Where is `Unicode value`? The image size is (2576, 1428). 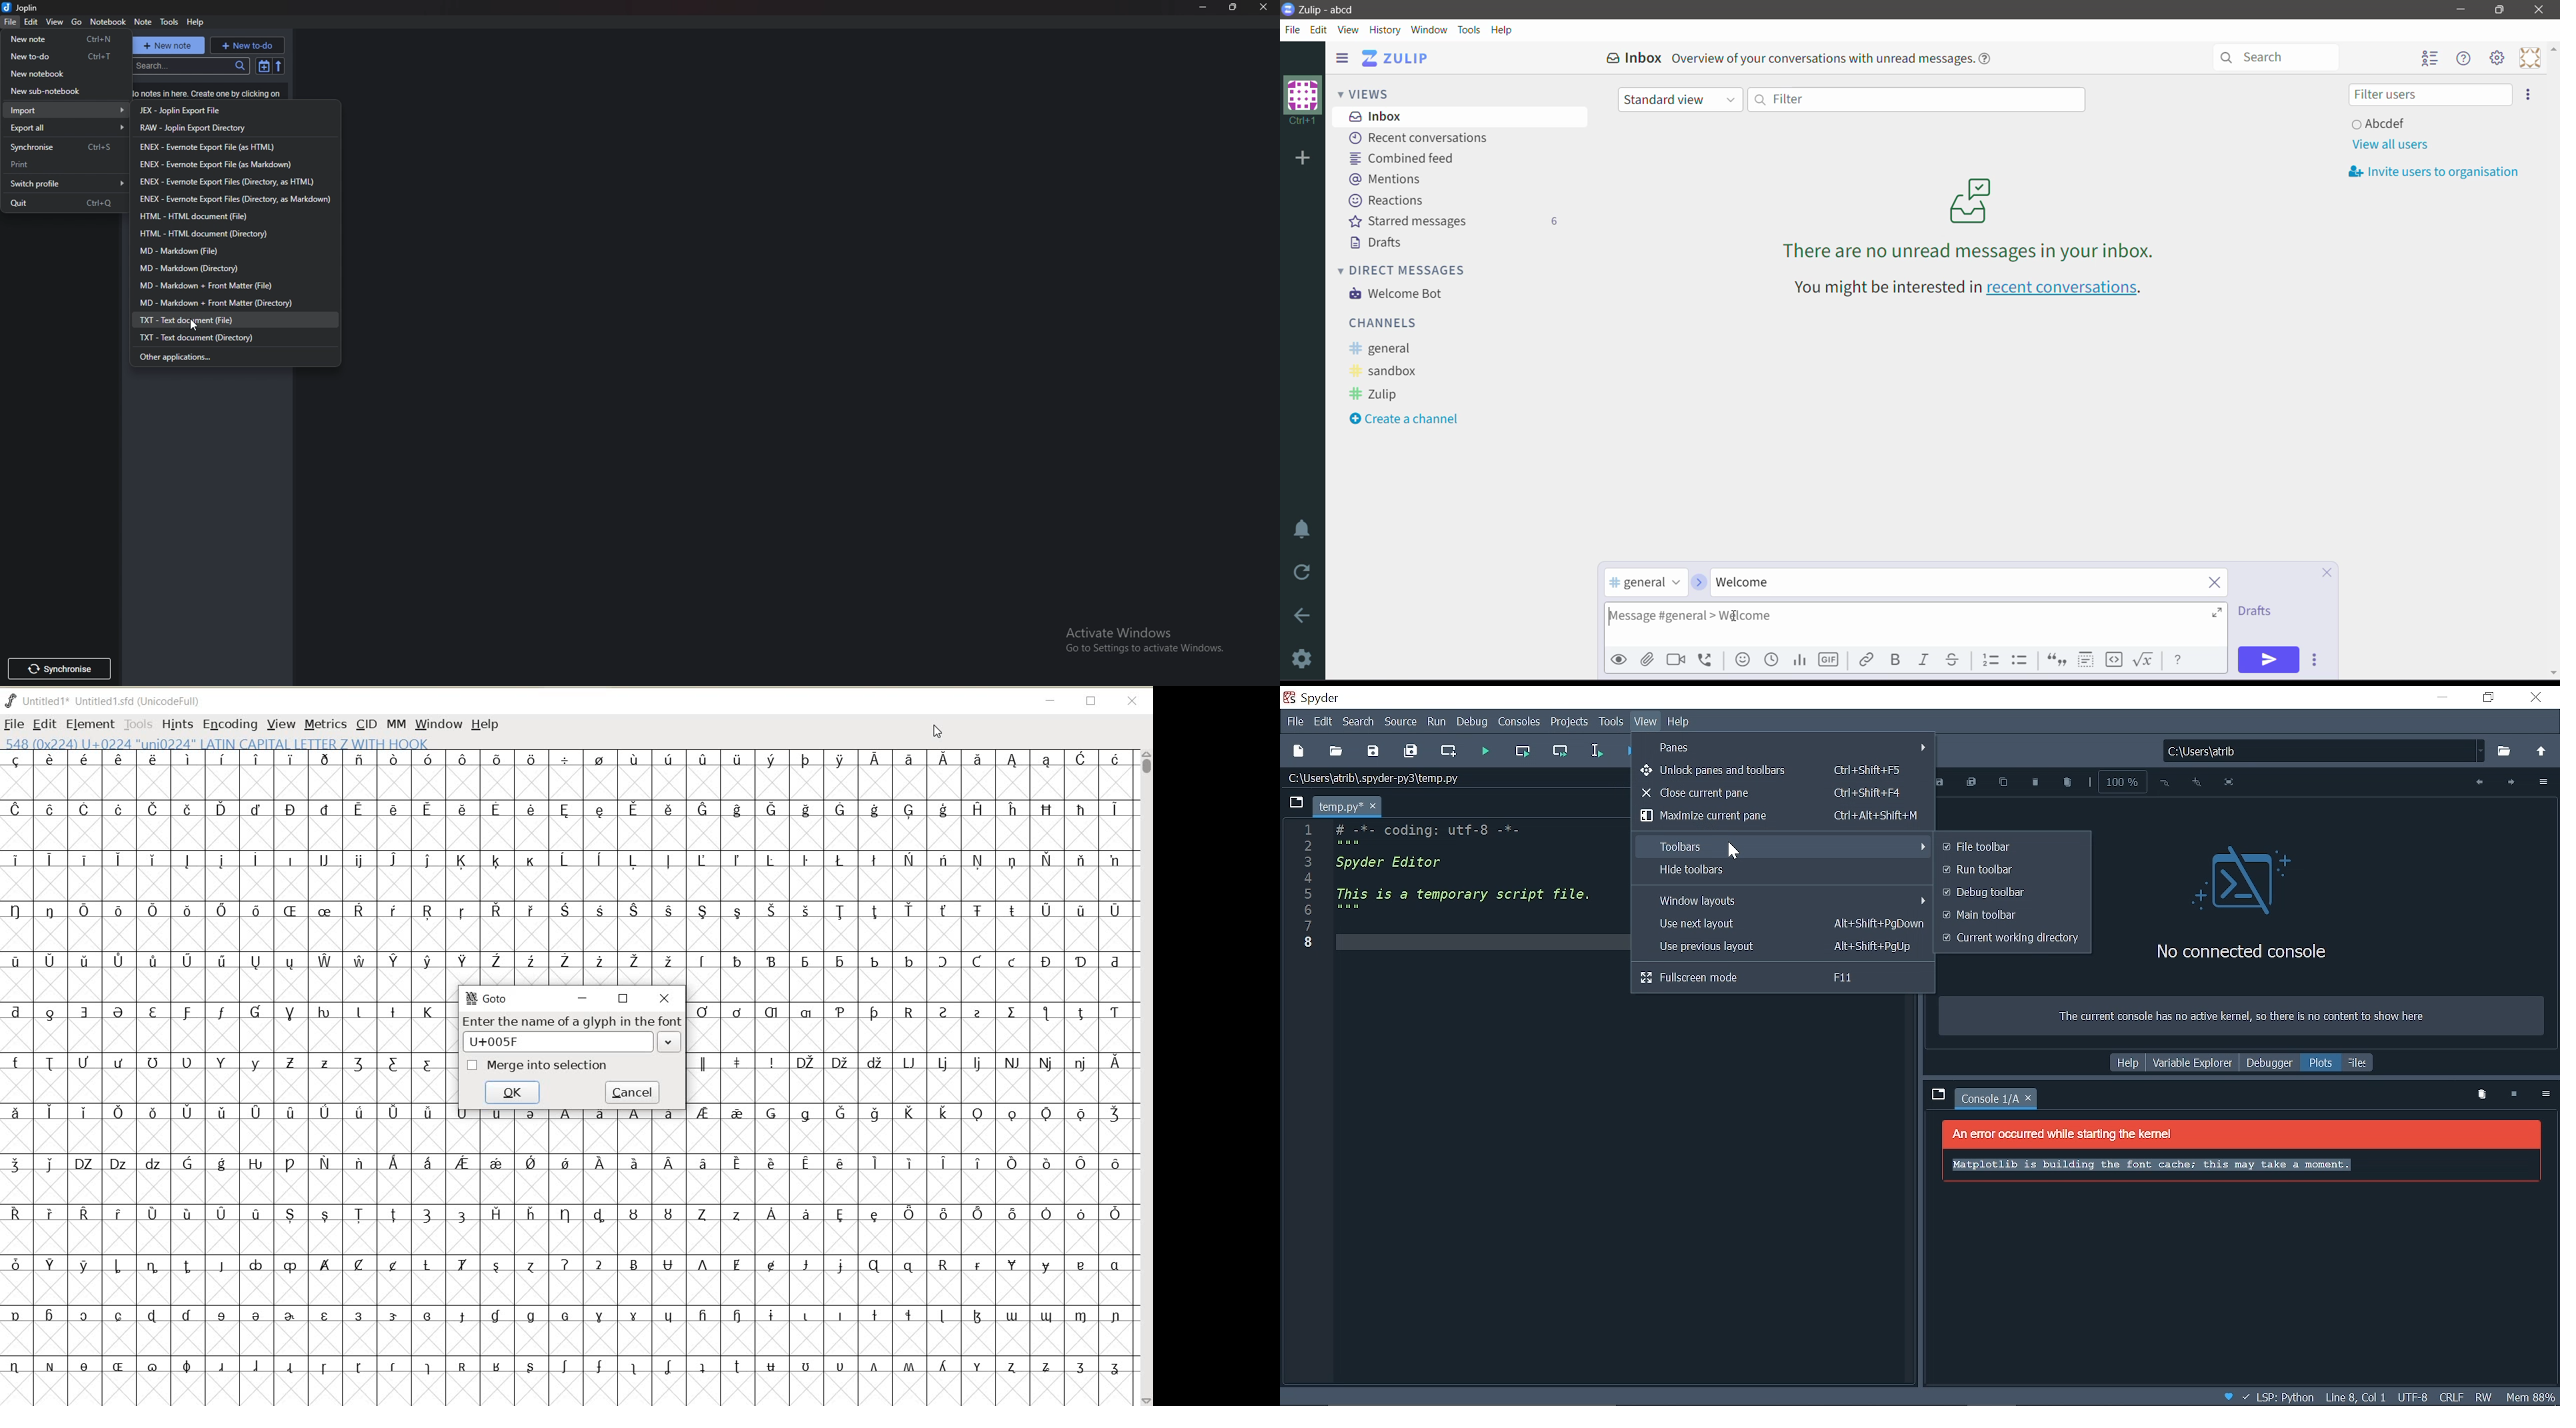 Unicode value is located at coordinates (506, 1041).